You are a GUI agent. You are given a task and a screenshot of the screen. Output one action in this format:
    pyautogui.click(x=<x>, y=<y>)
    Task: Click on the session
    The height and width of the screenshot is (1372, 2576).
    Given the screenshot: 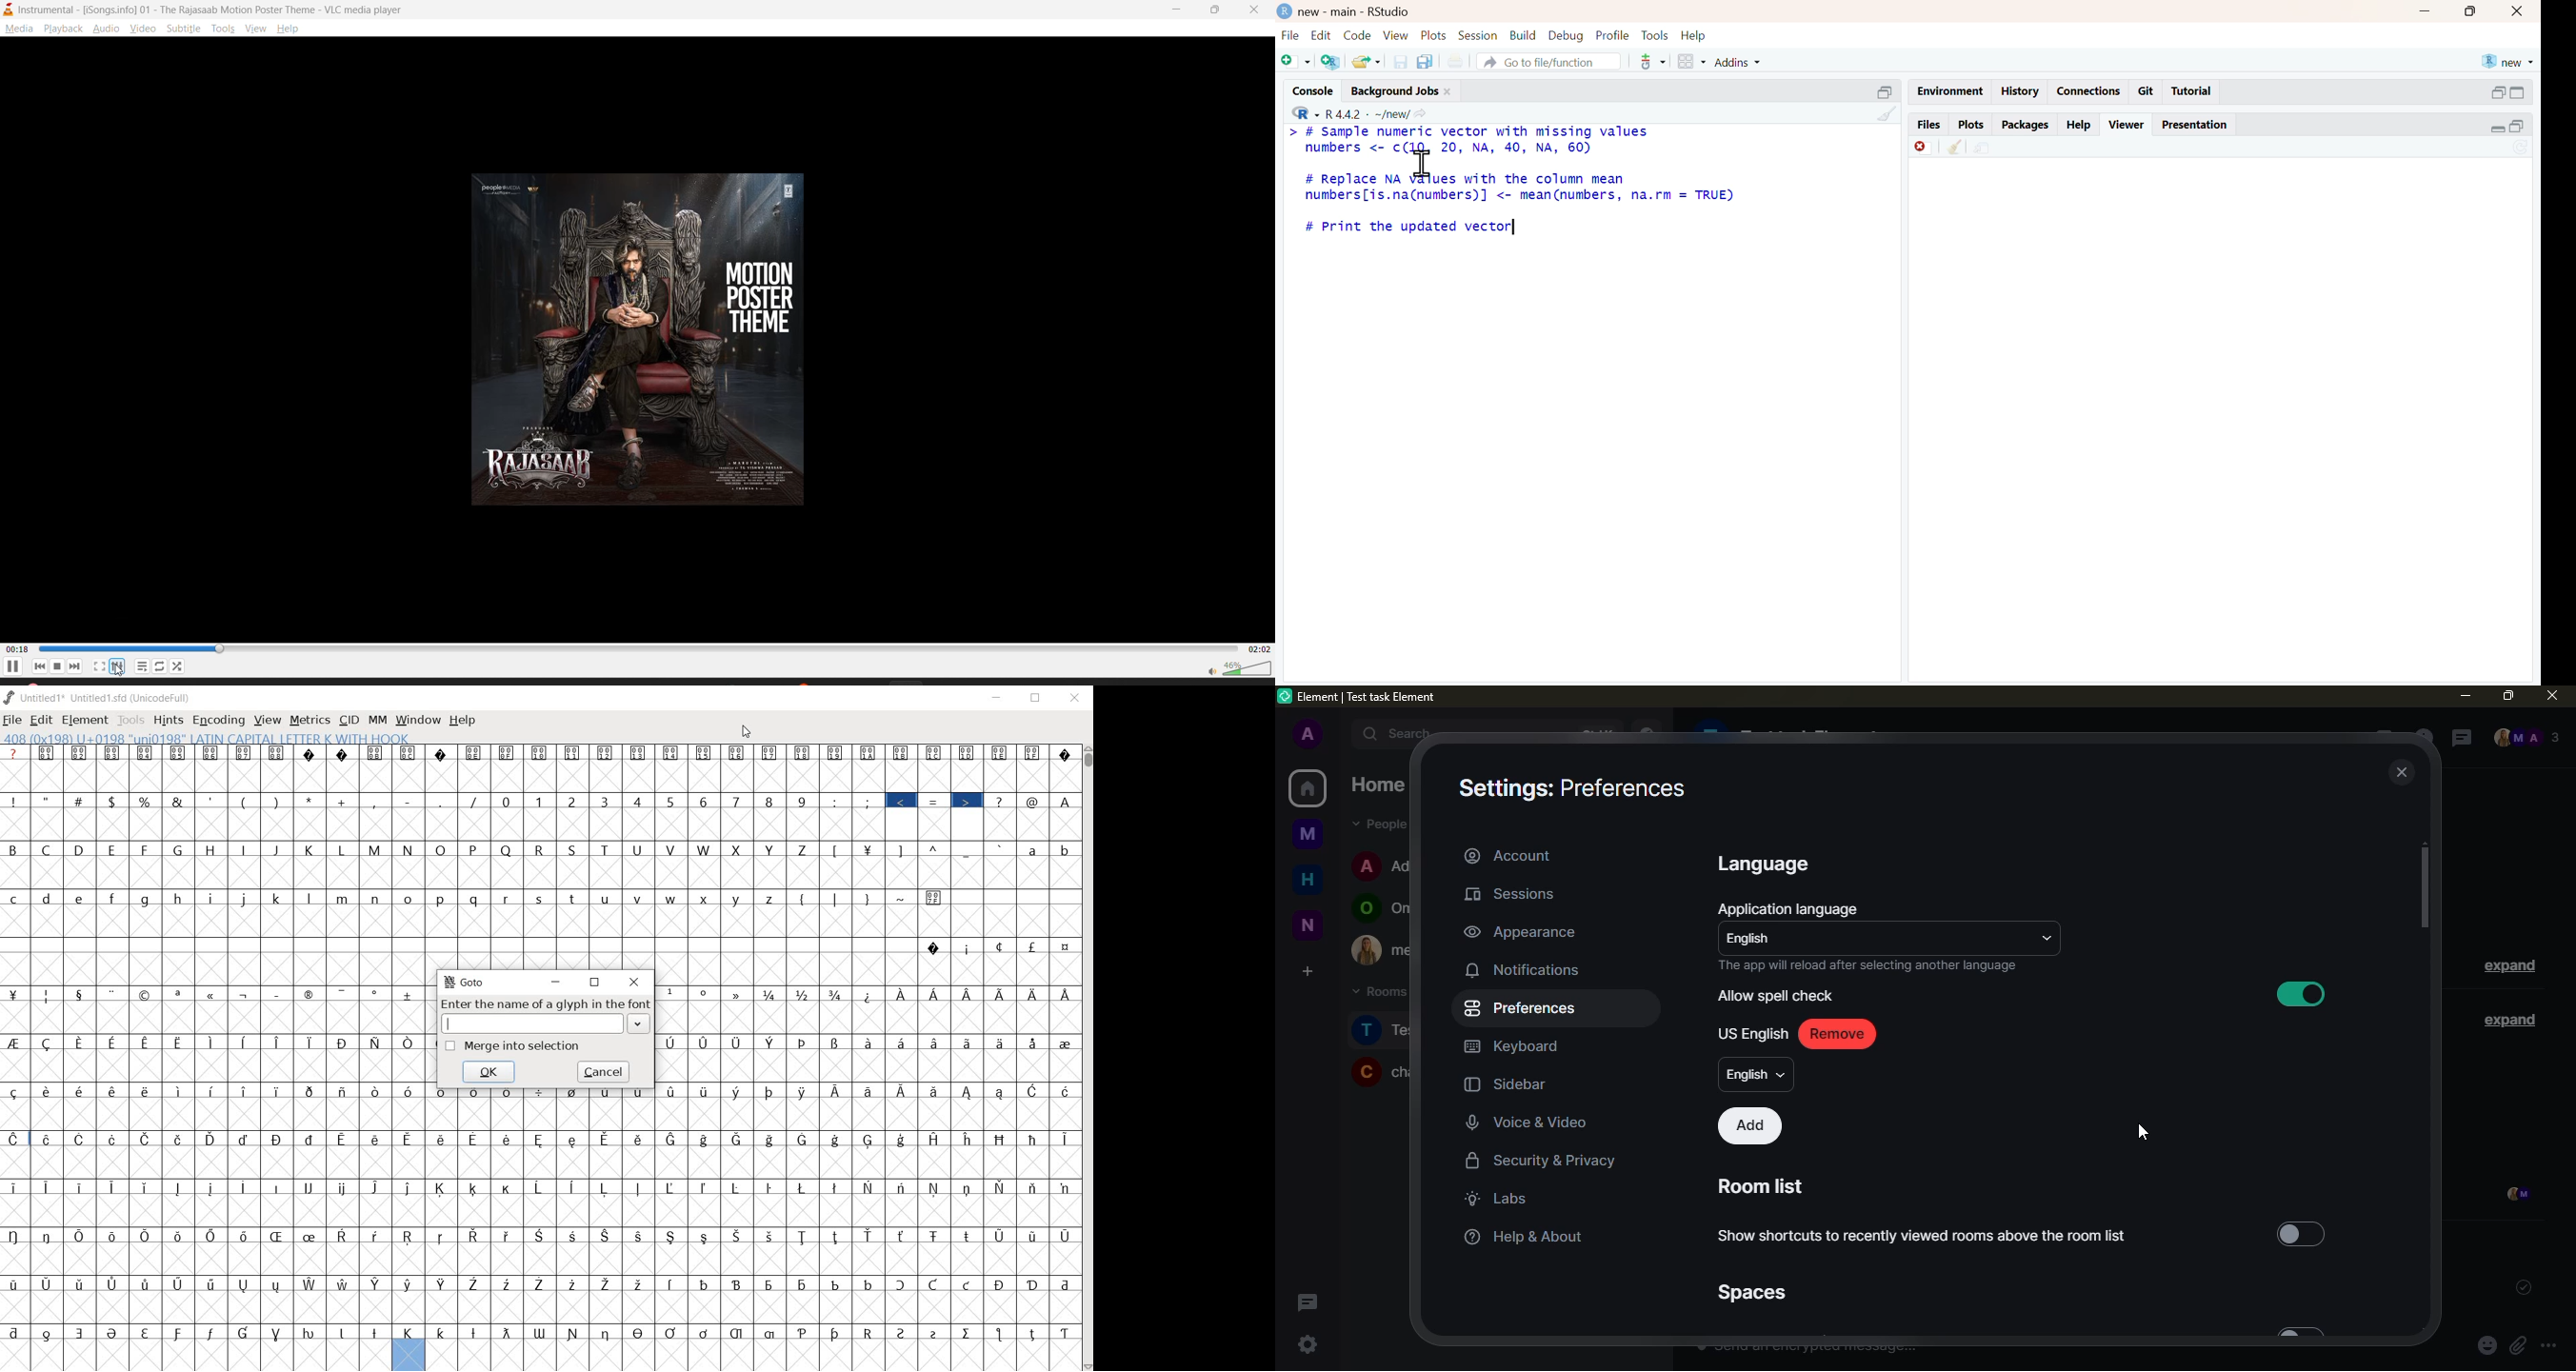 What is the action you would take?
    pyautogui.click(x=1479, y=36)
    